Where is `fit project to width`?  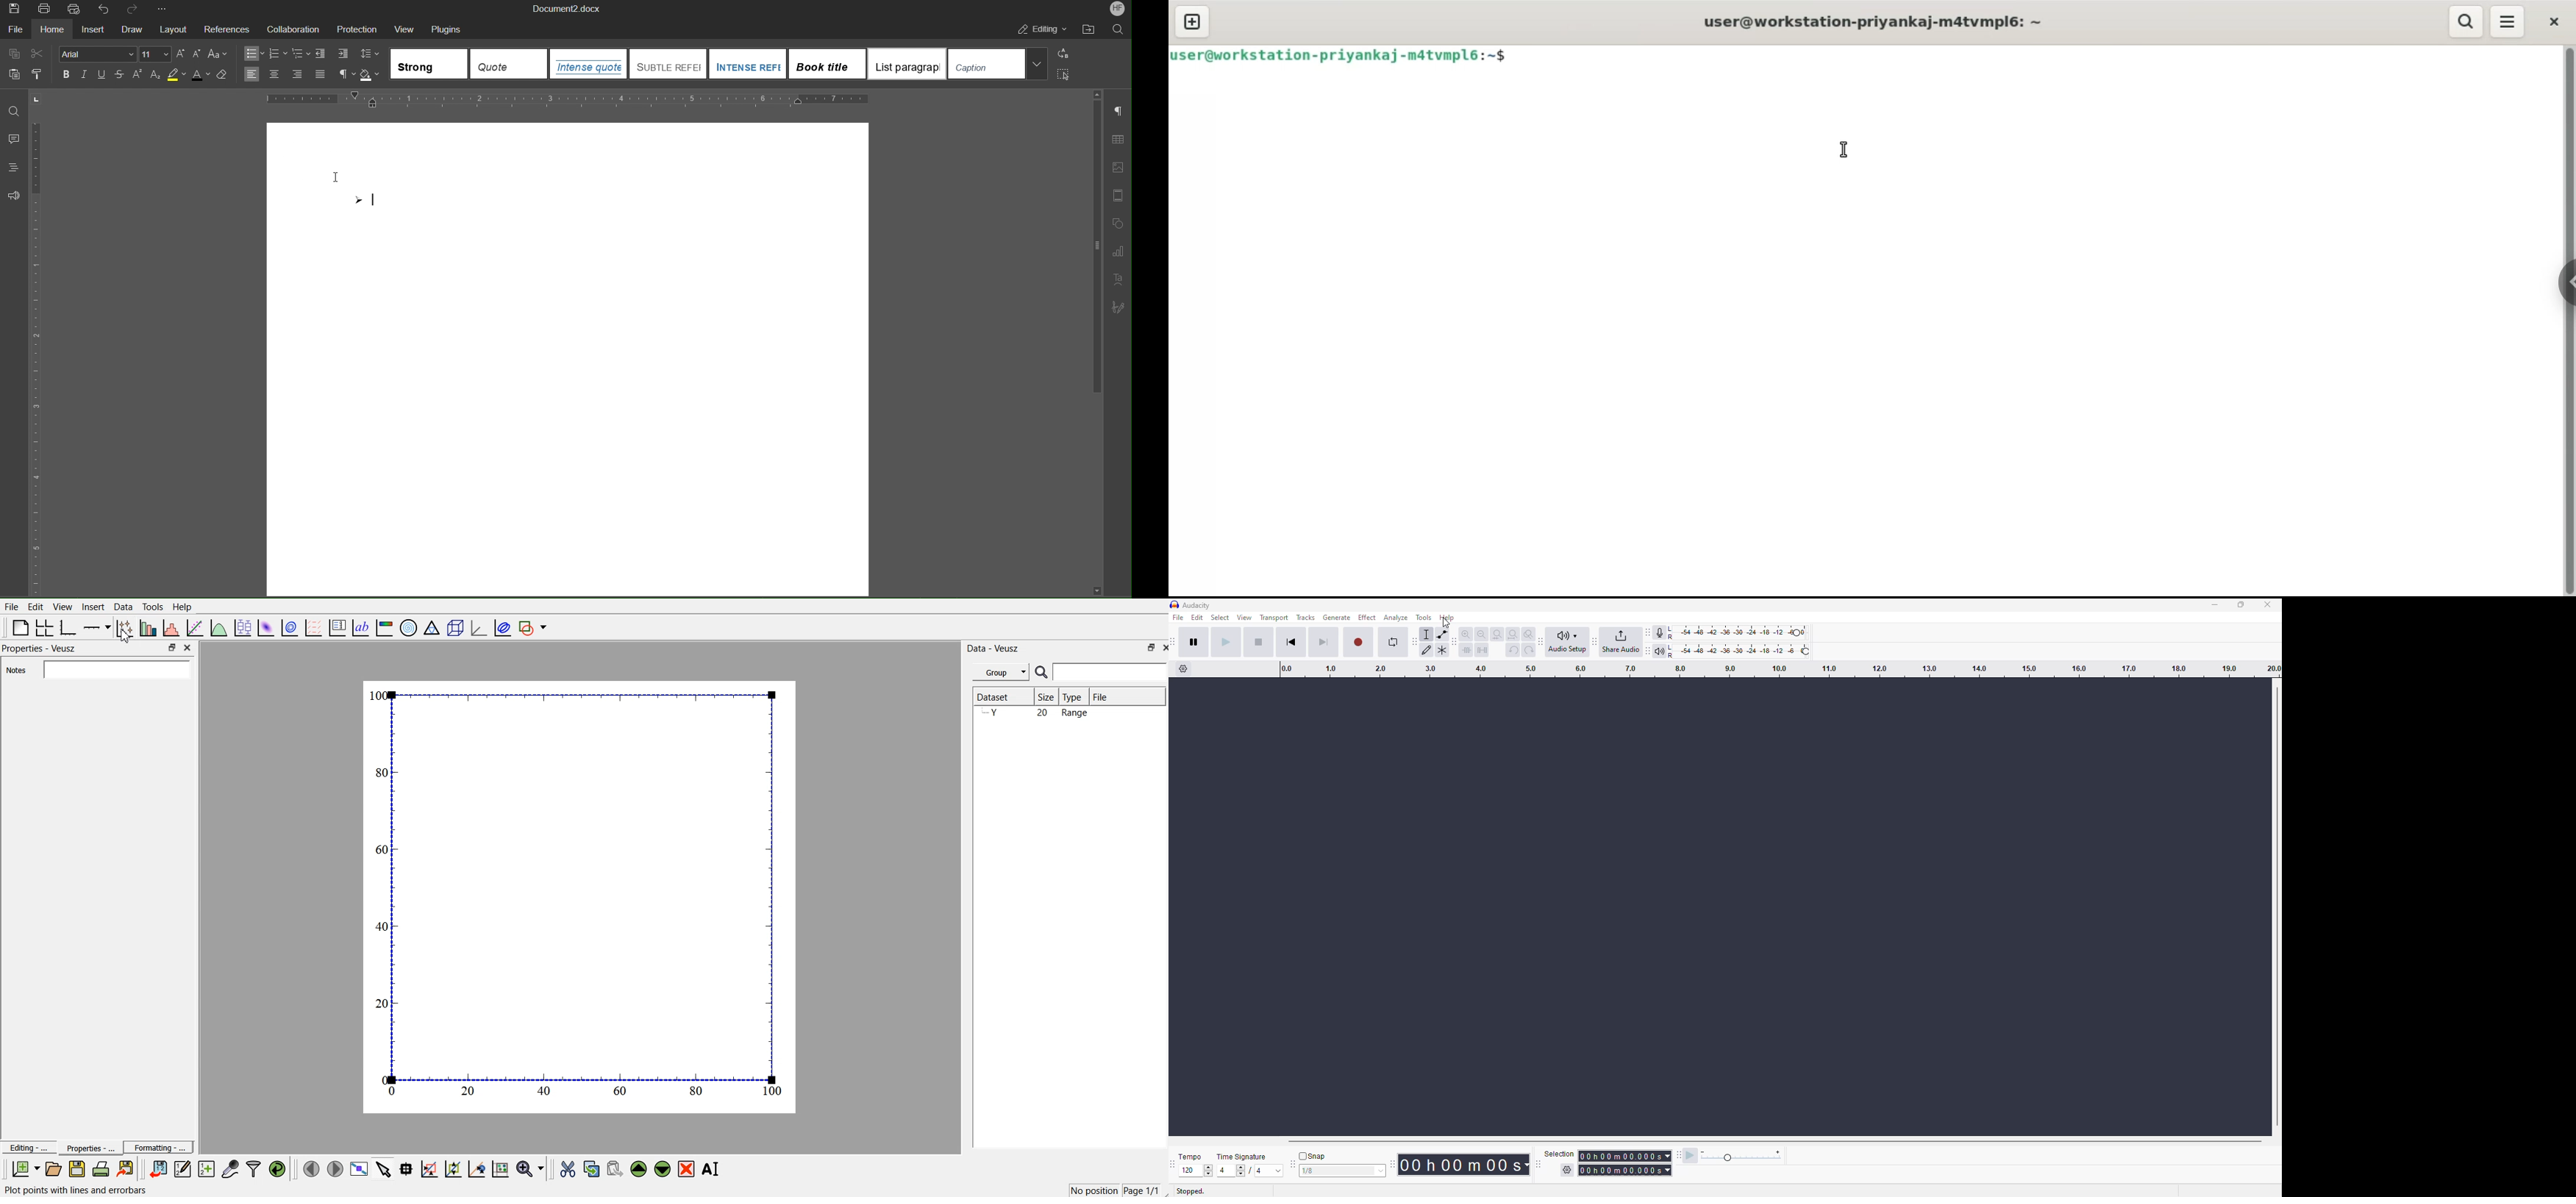 fit project to width is located at coordinates (1512, 634).